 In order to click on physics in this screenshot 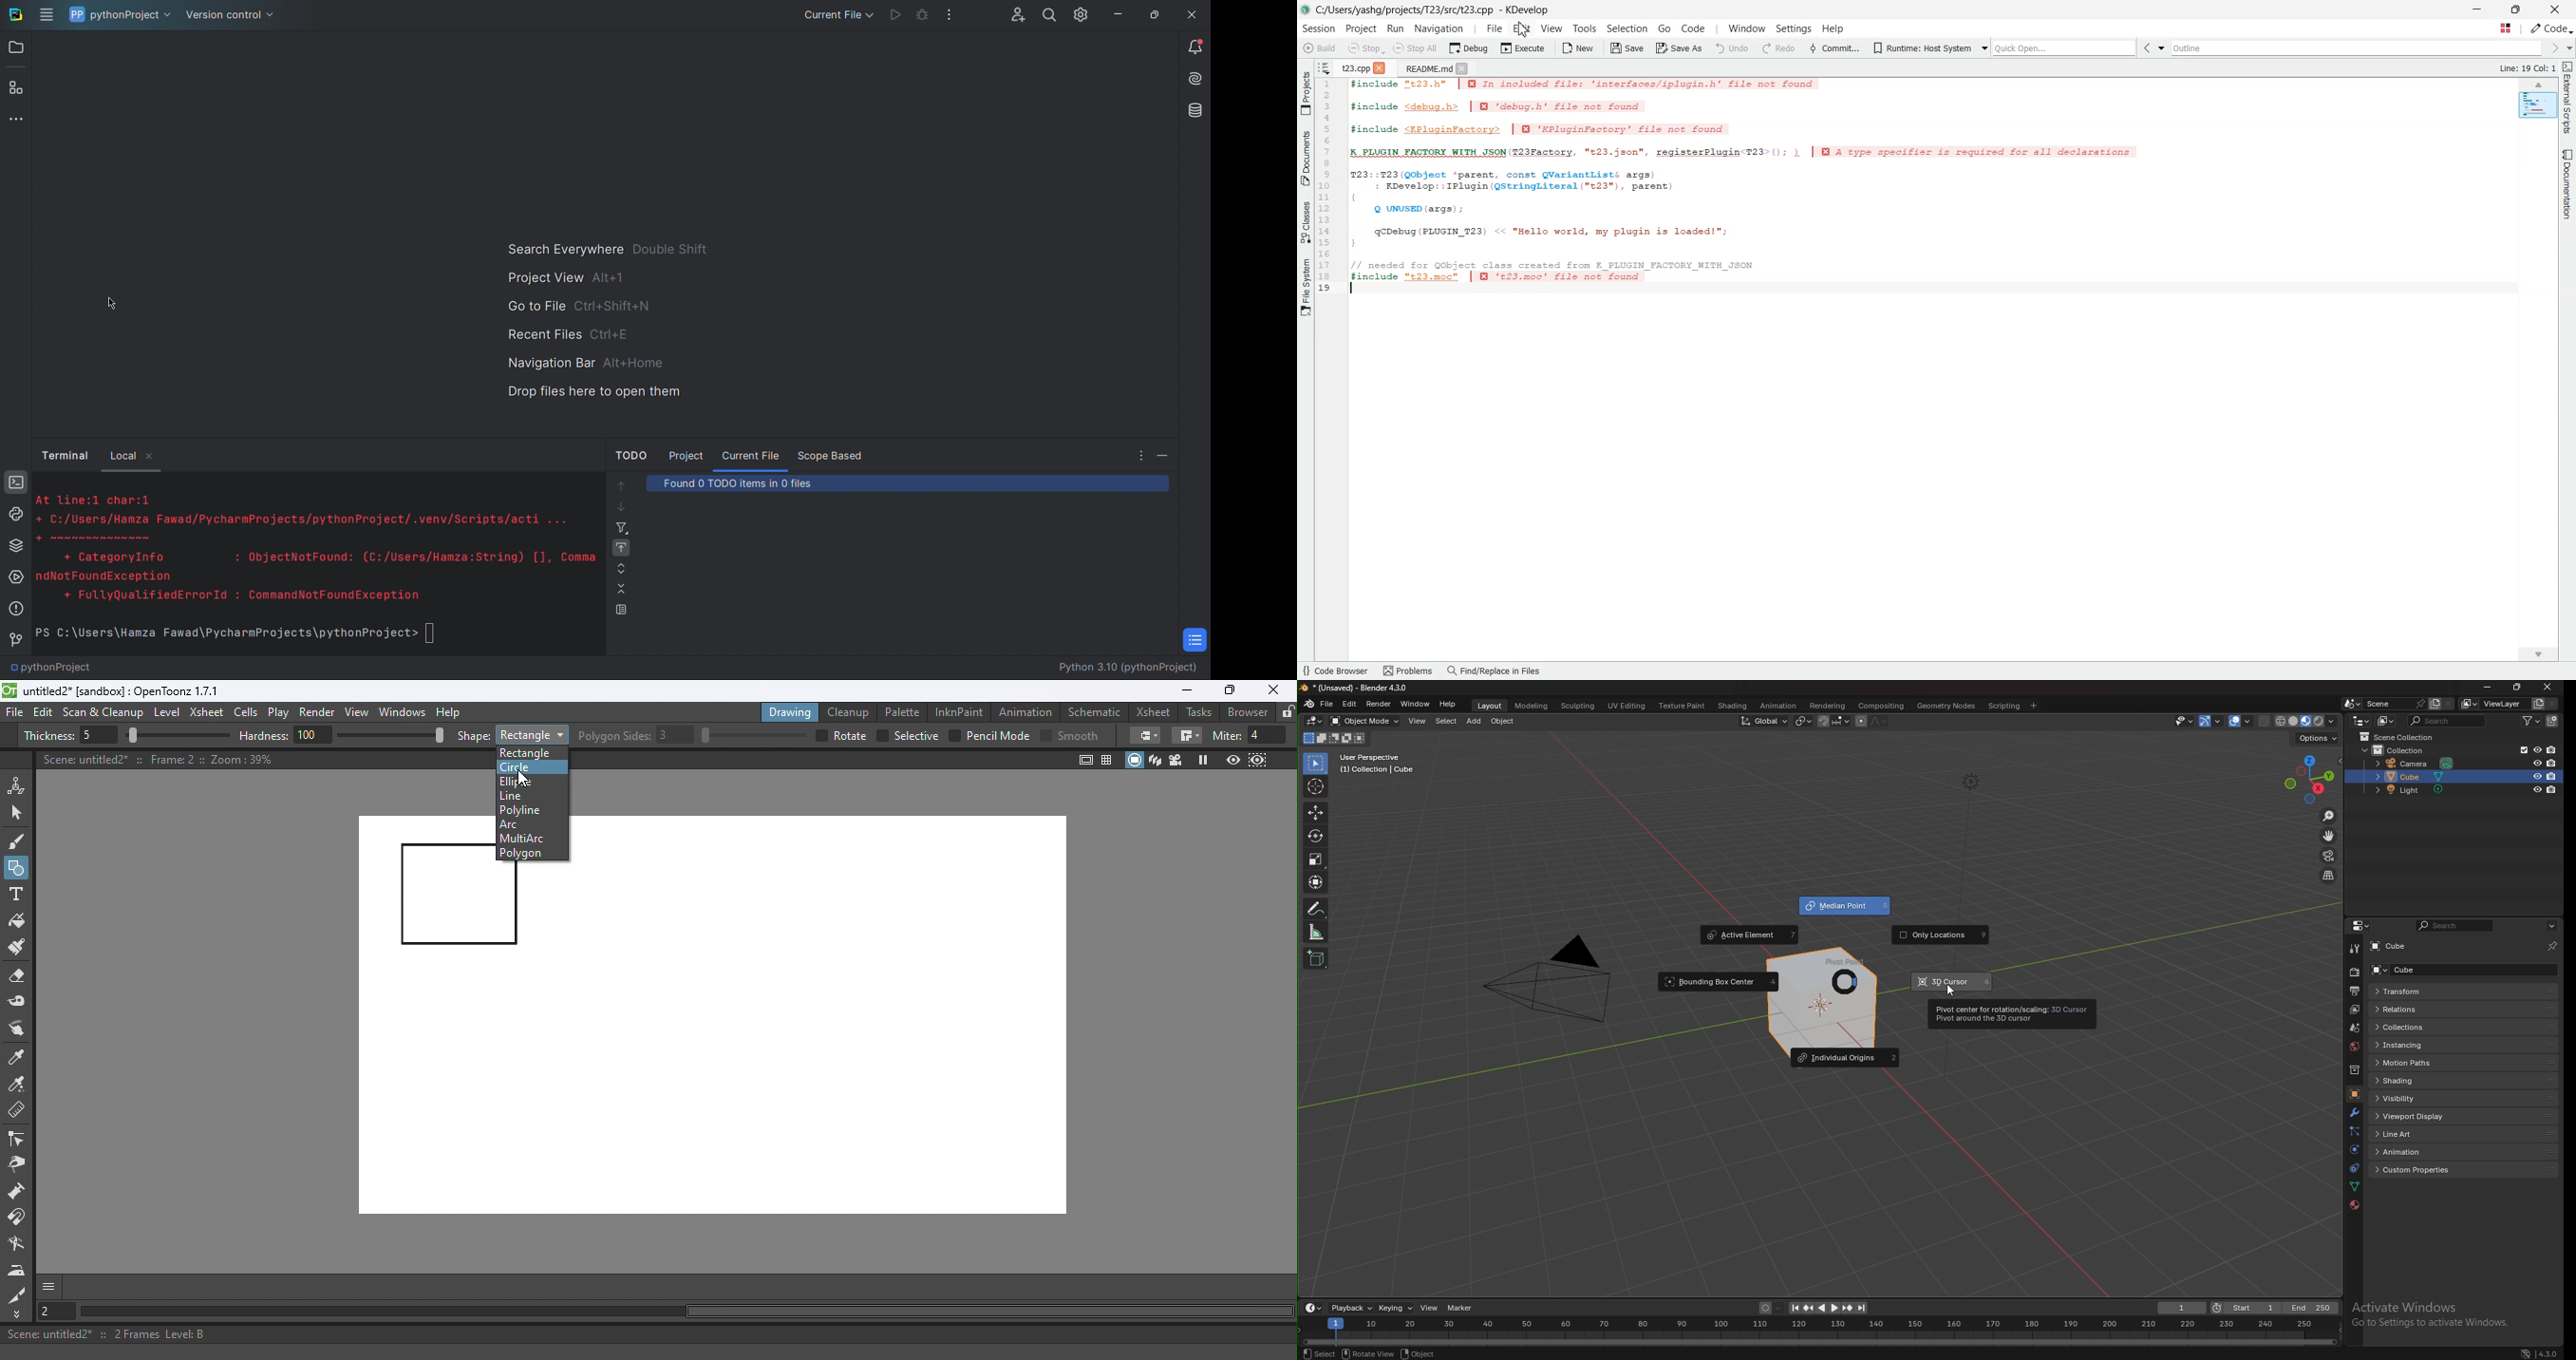, I will do `click(2353, 1150)`.